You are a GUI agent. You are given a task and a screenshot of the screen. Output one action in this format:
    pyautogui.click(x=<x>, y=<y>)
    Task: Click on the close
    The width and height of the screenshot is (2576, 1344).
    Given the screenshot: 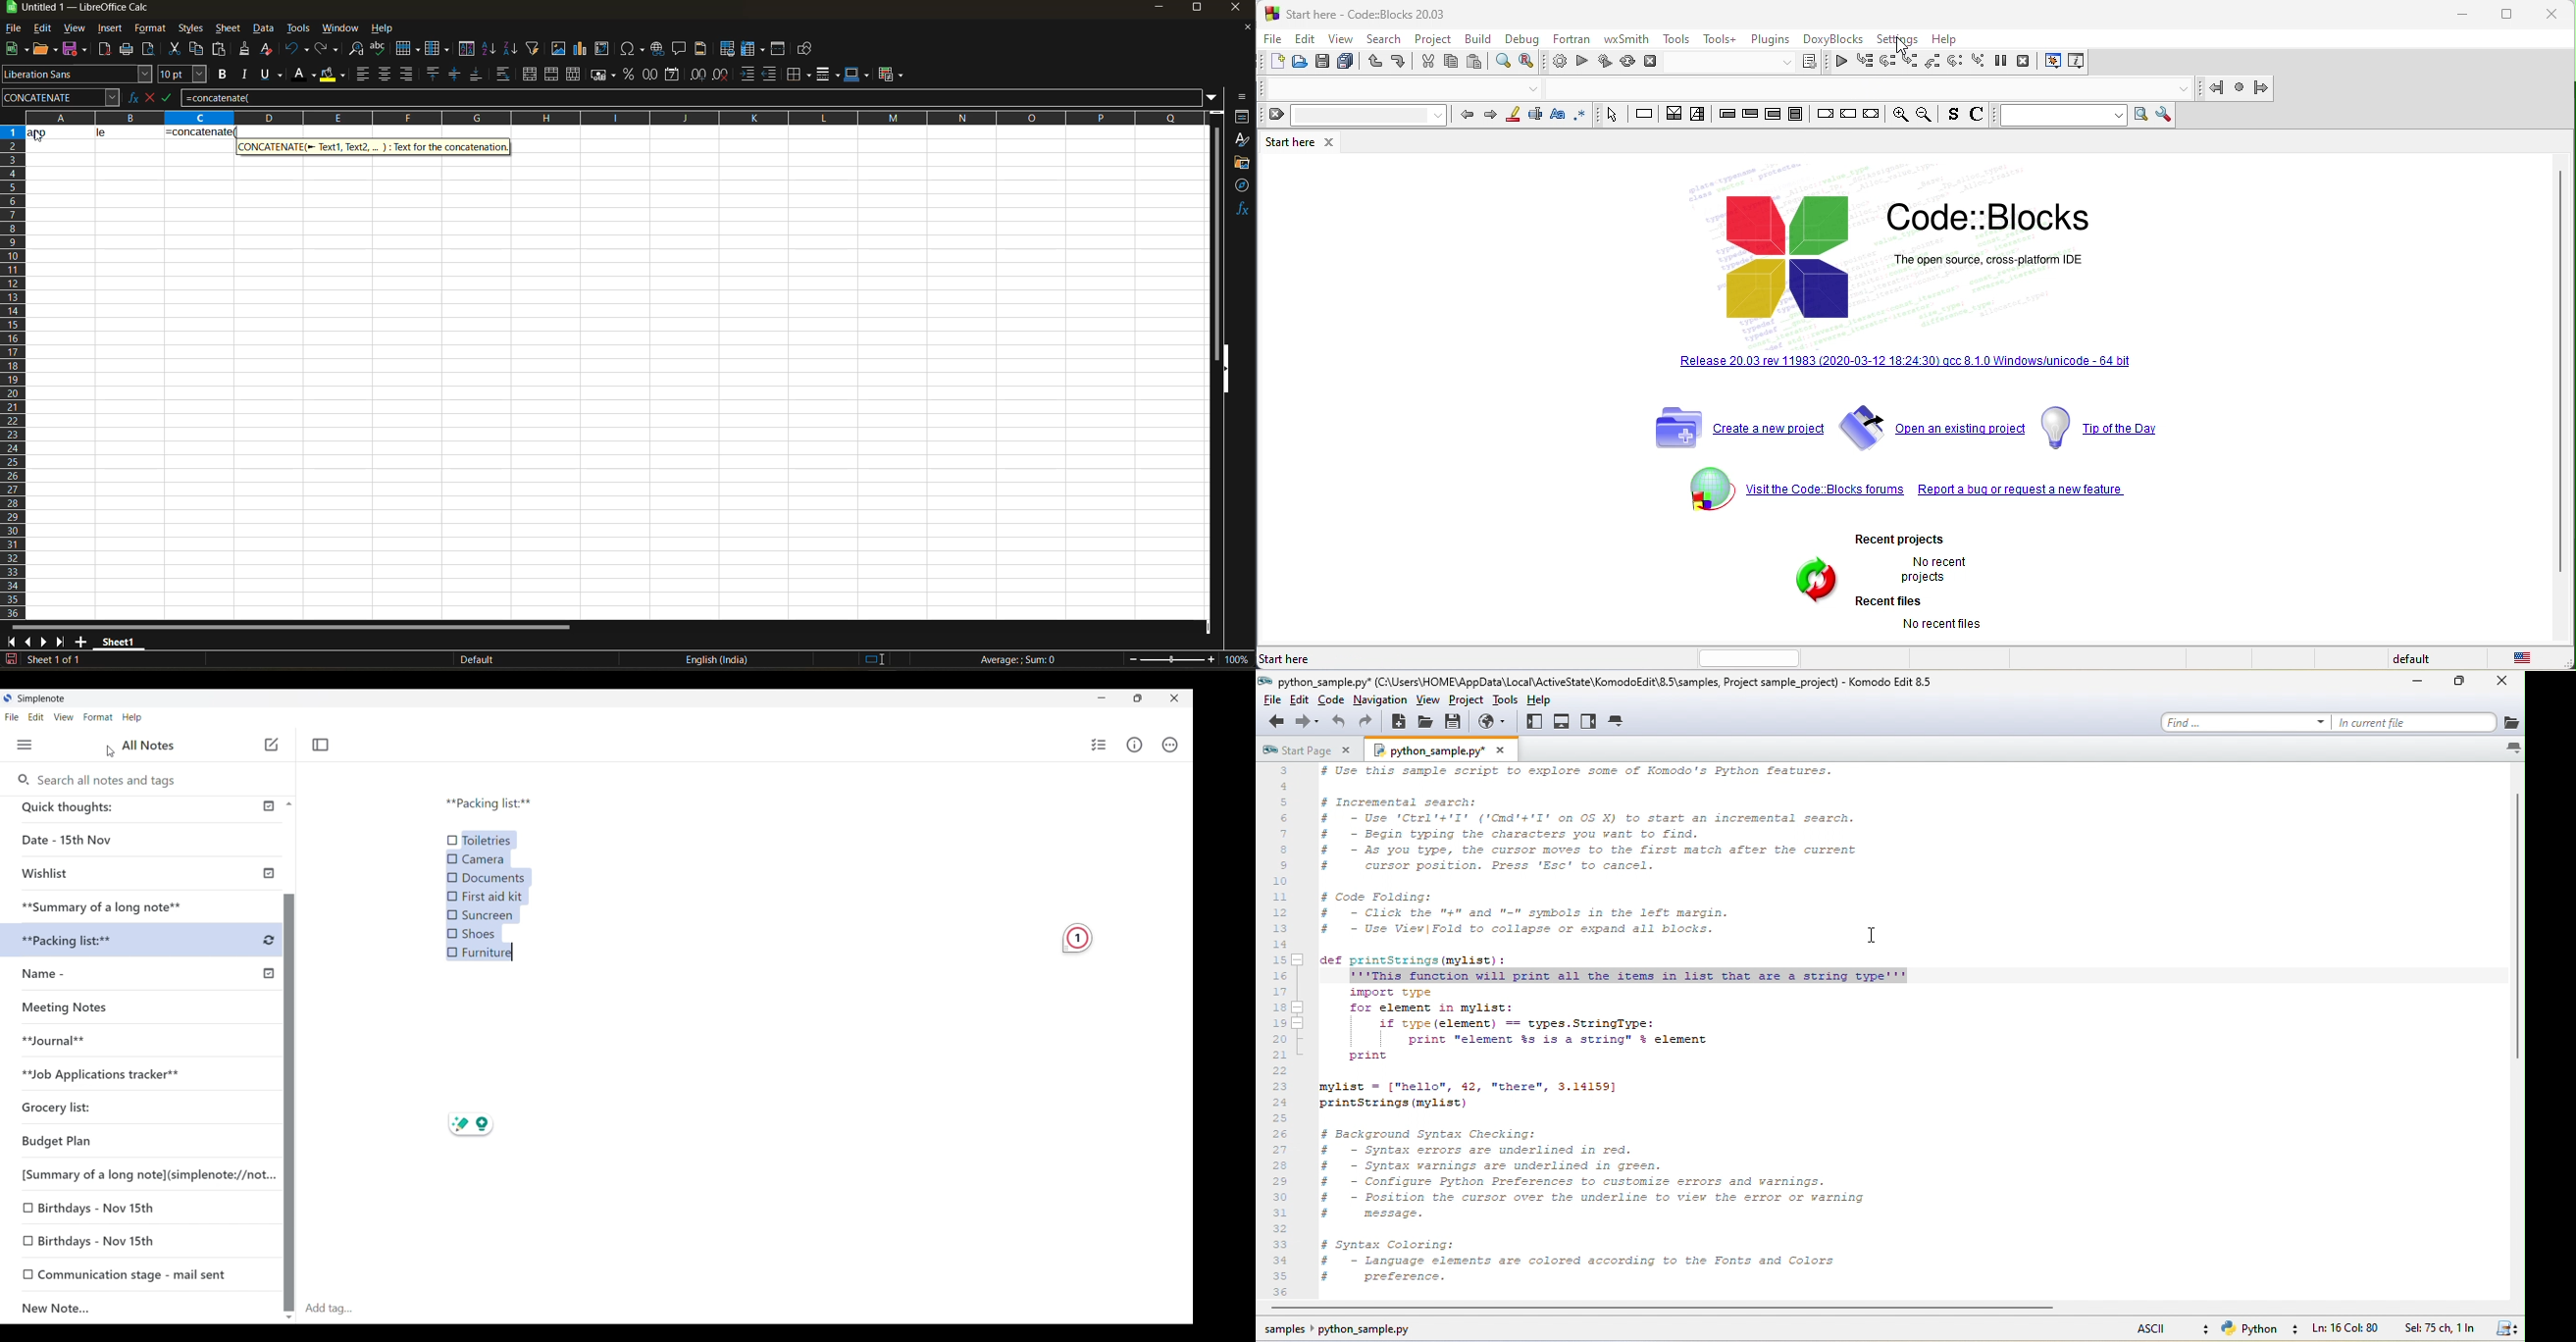 What is the action you would take?
    pyautogui.click(x=1239, y=10)
    